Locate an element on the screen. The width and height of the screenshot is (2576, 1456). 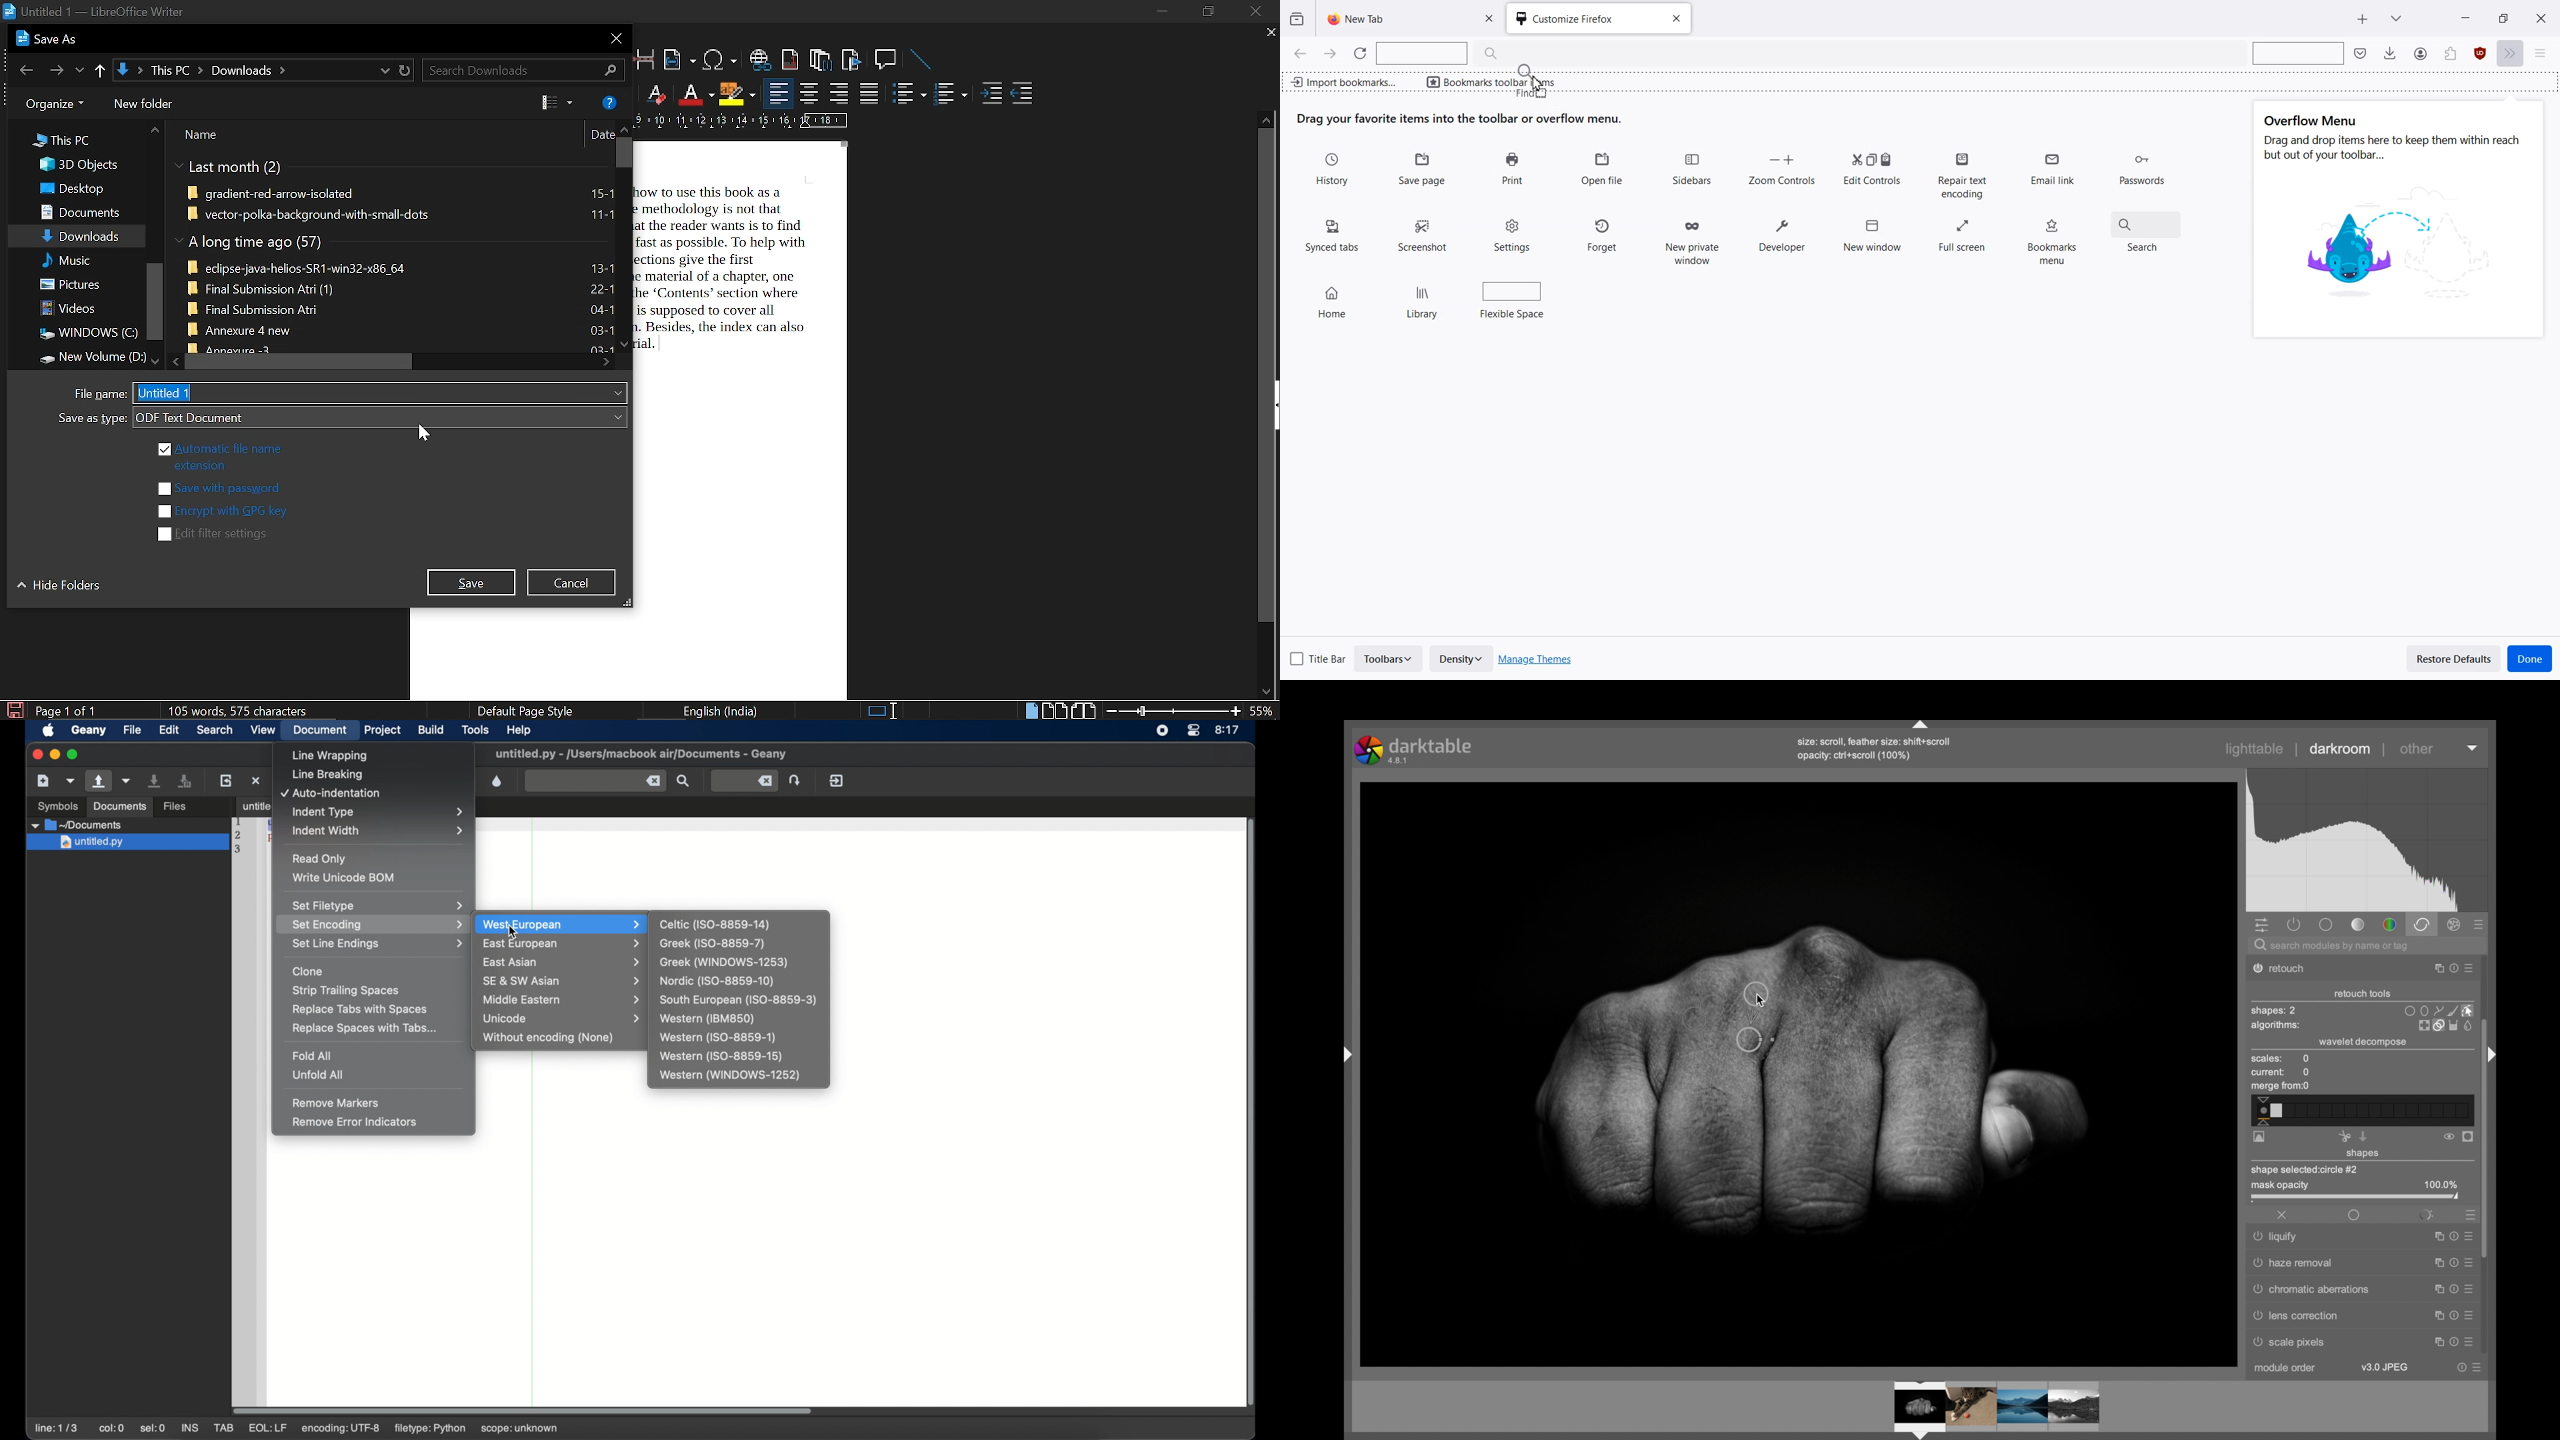
shapes: 1 is located at coordinates (2273, 1011).